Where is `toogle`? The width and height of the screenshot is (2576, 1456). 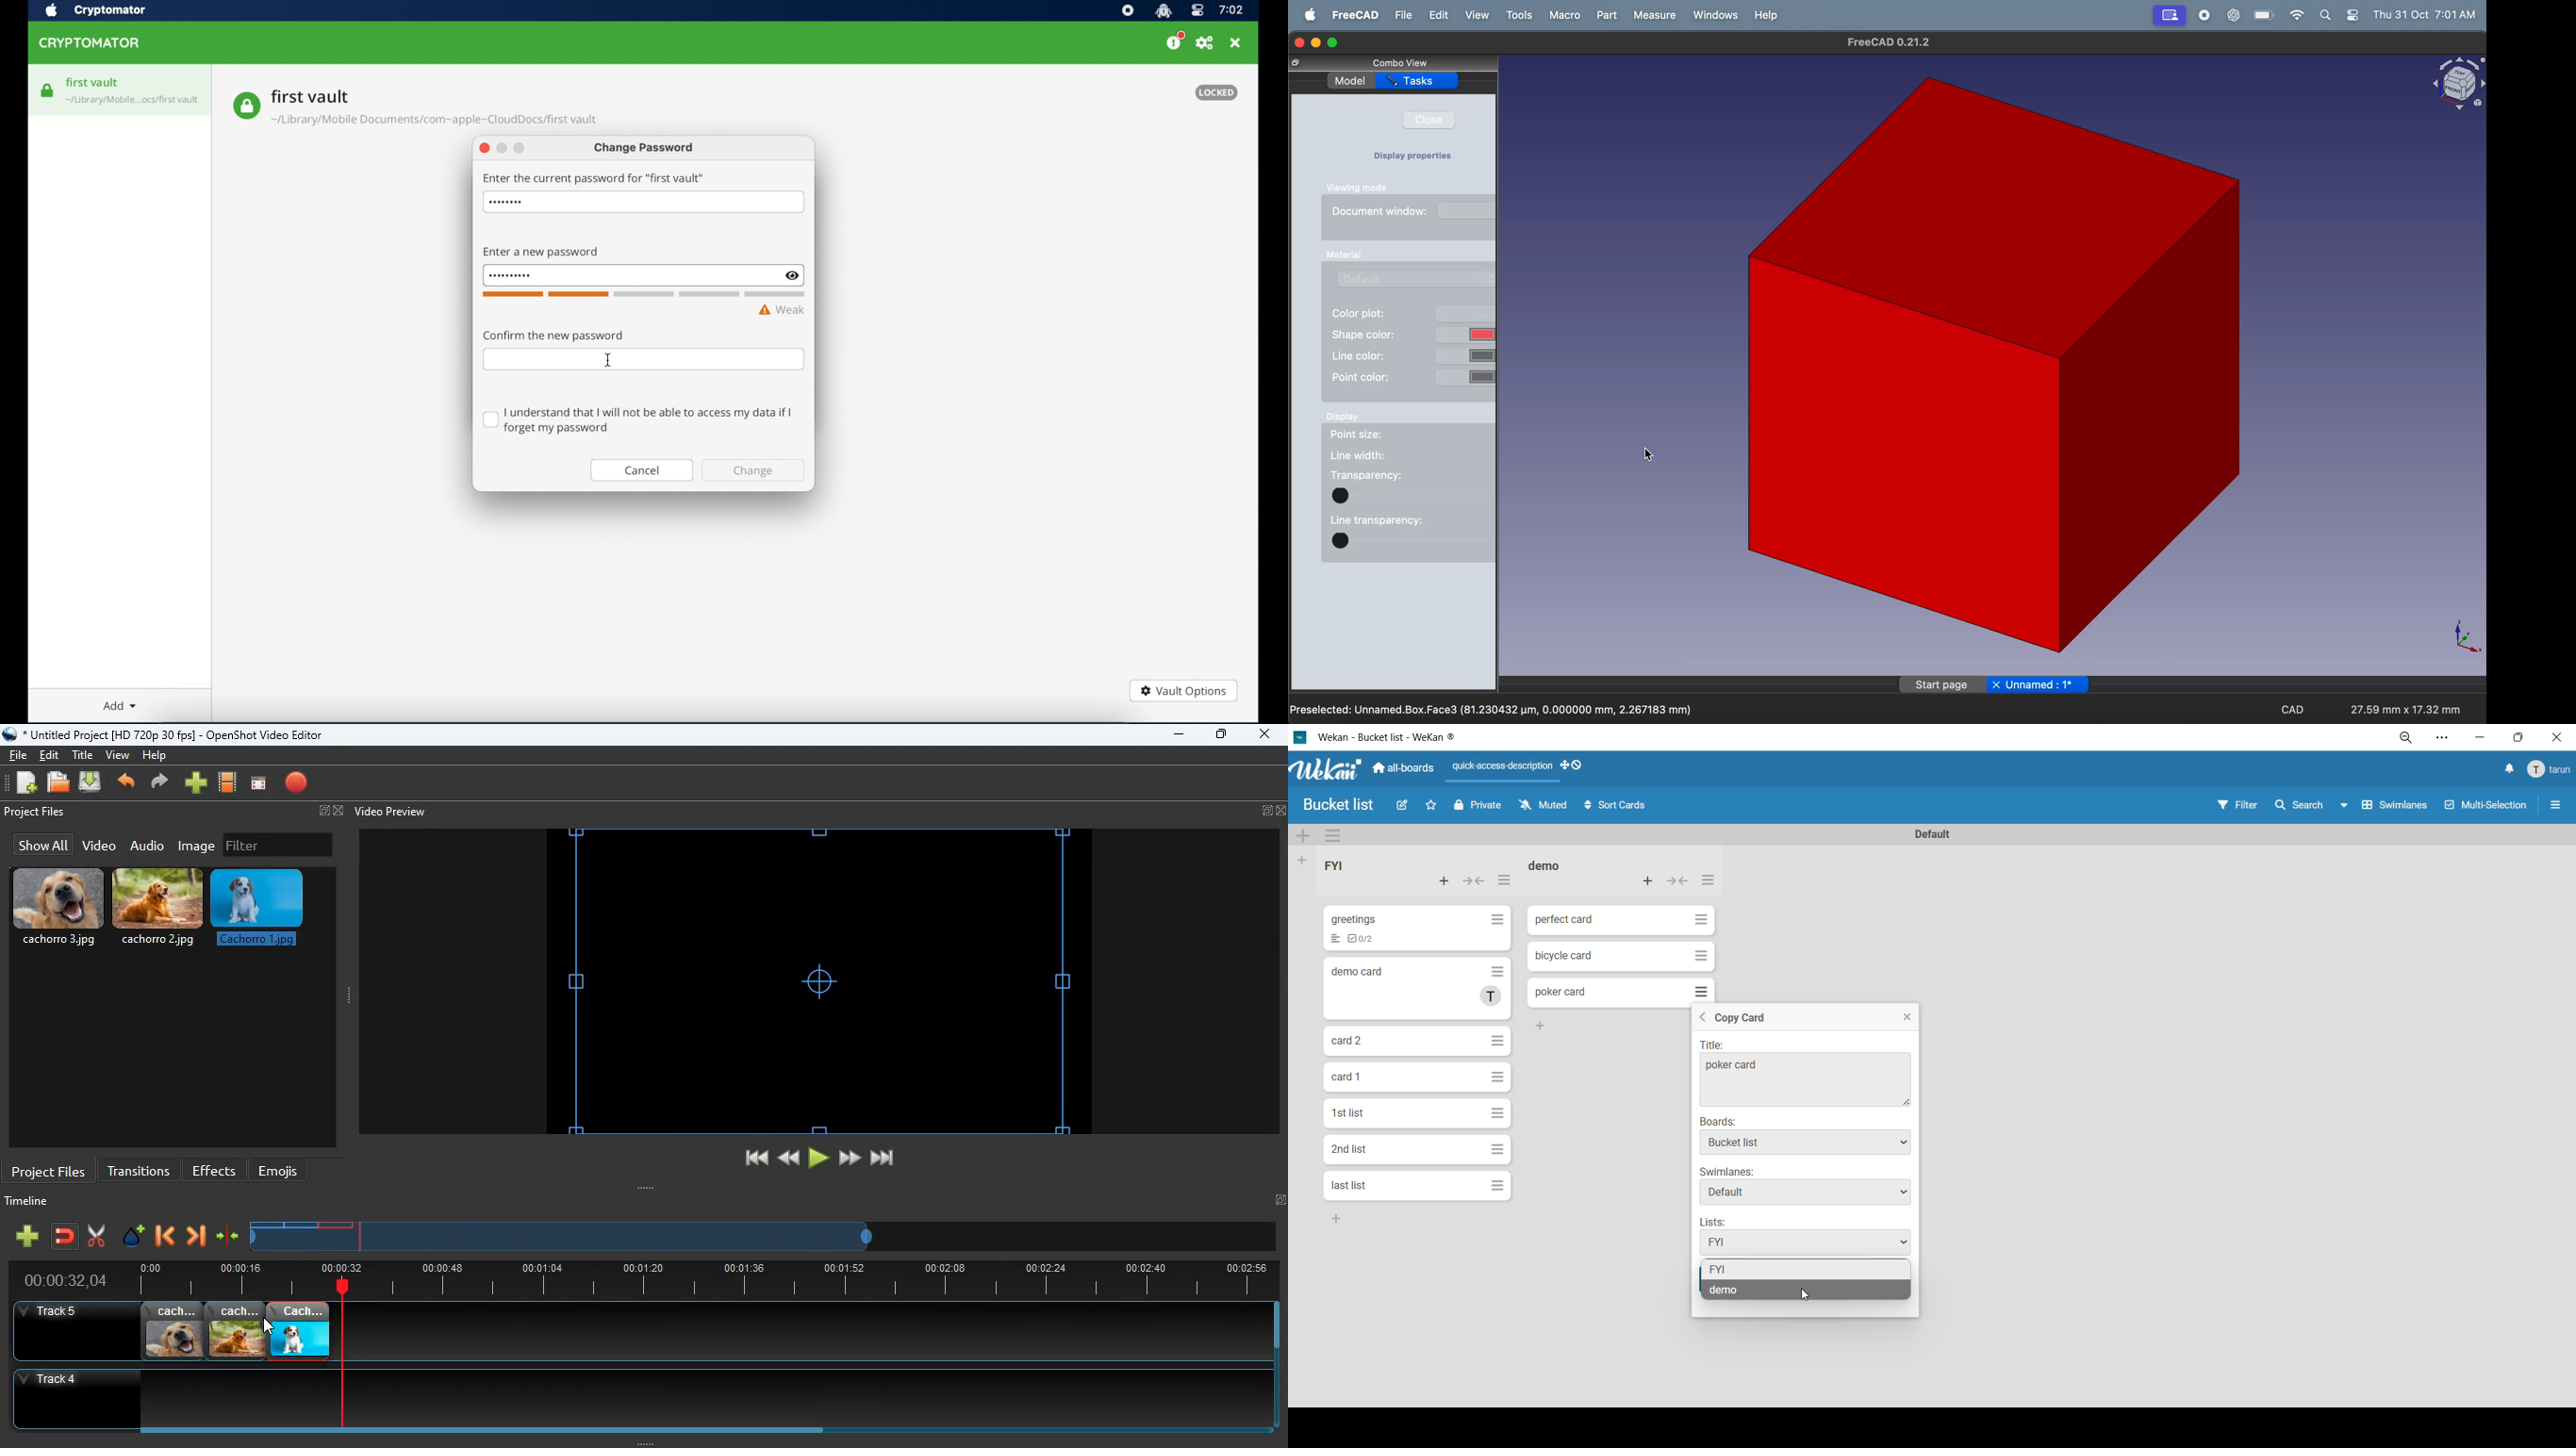
toogle is located at coordinates (1413, 543).